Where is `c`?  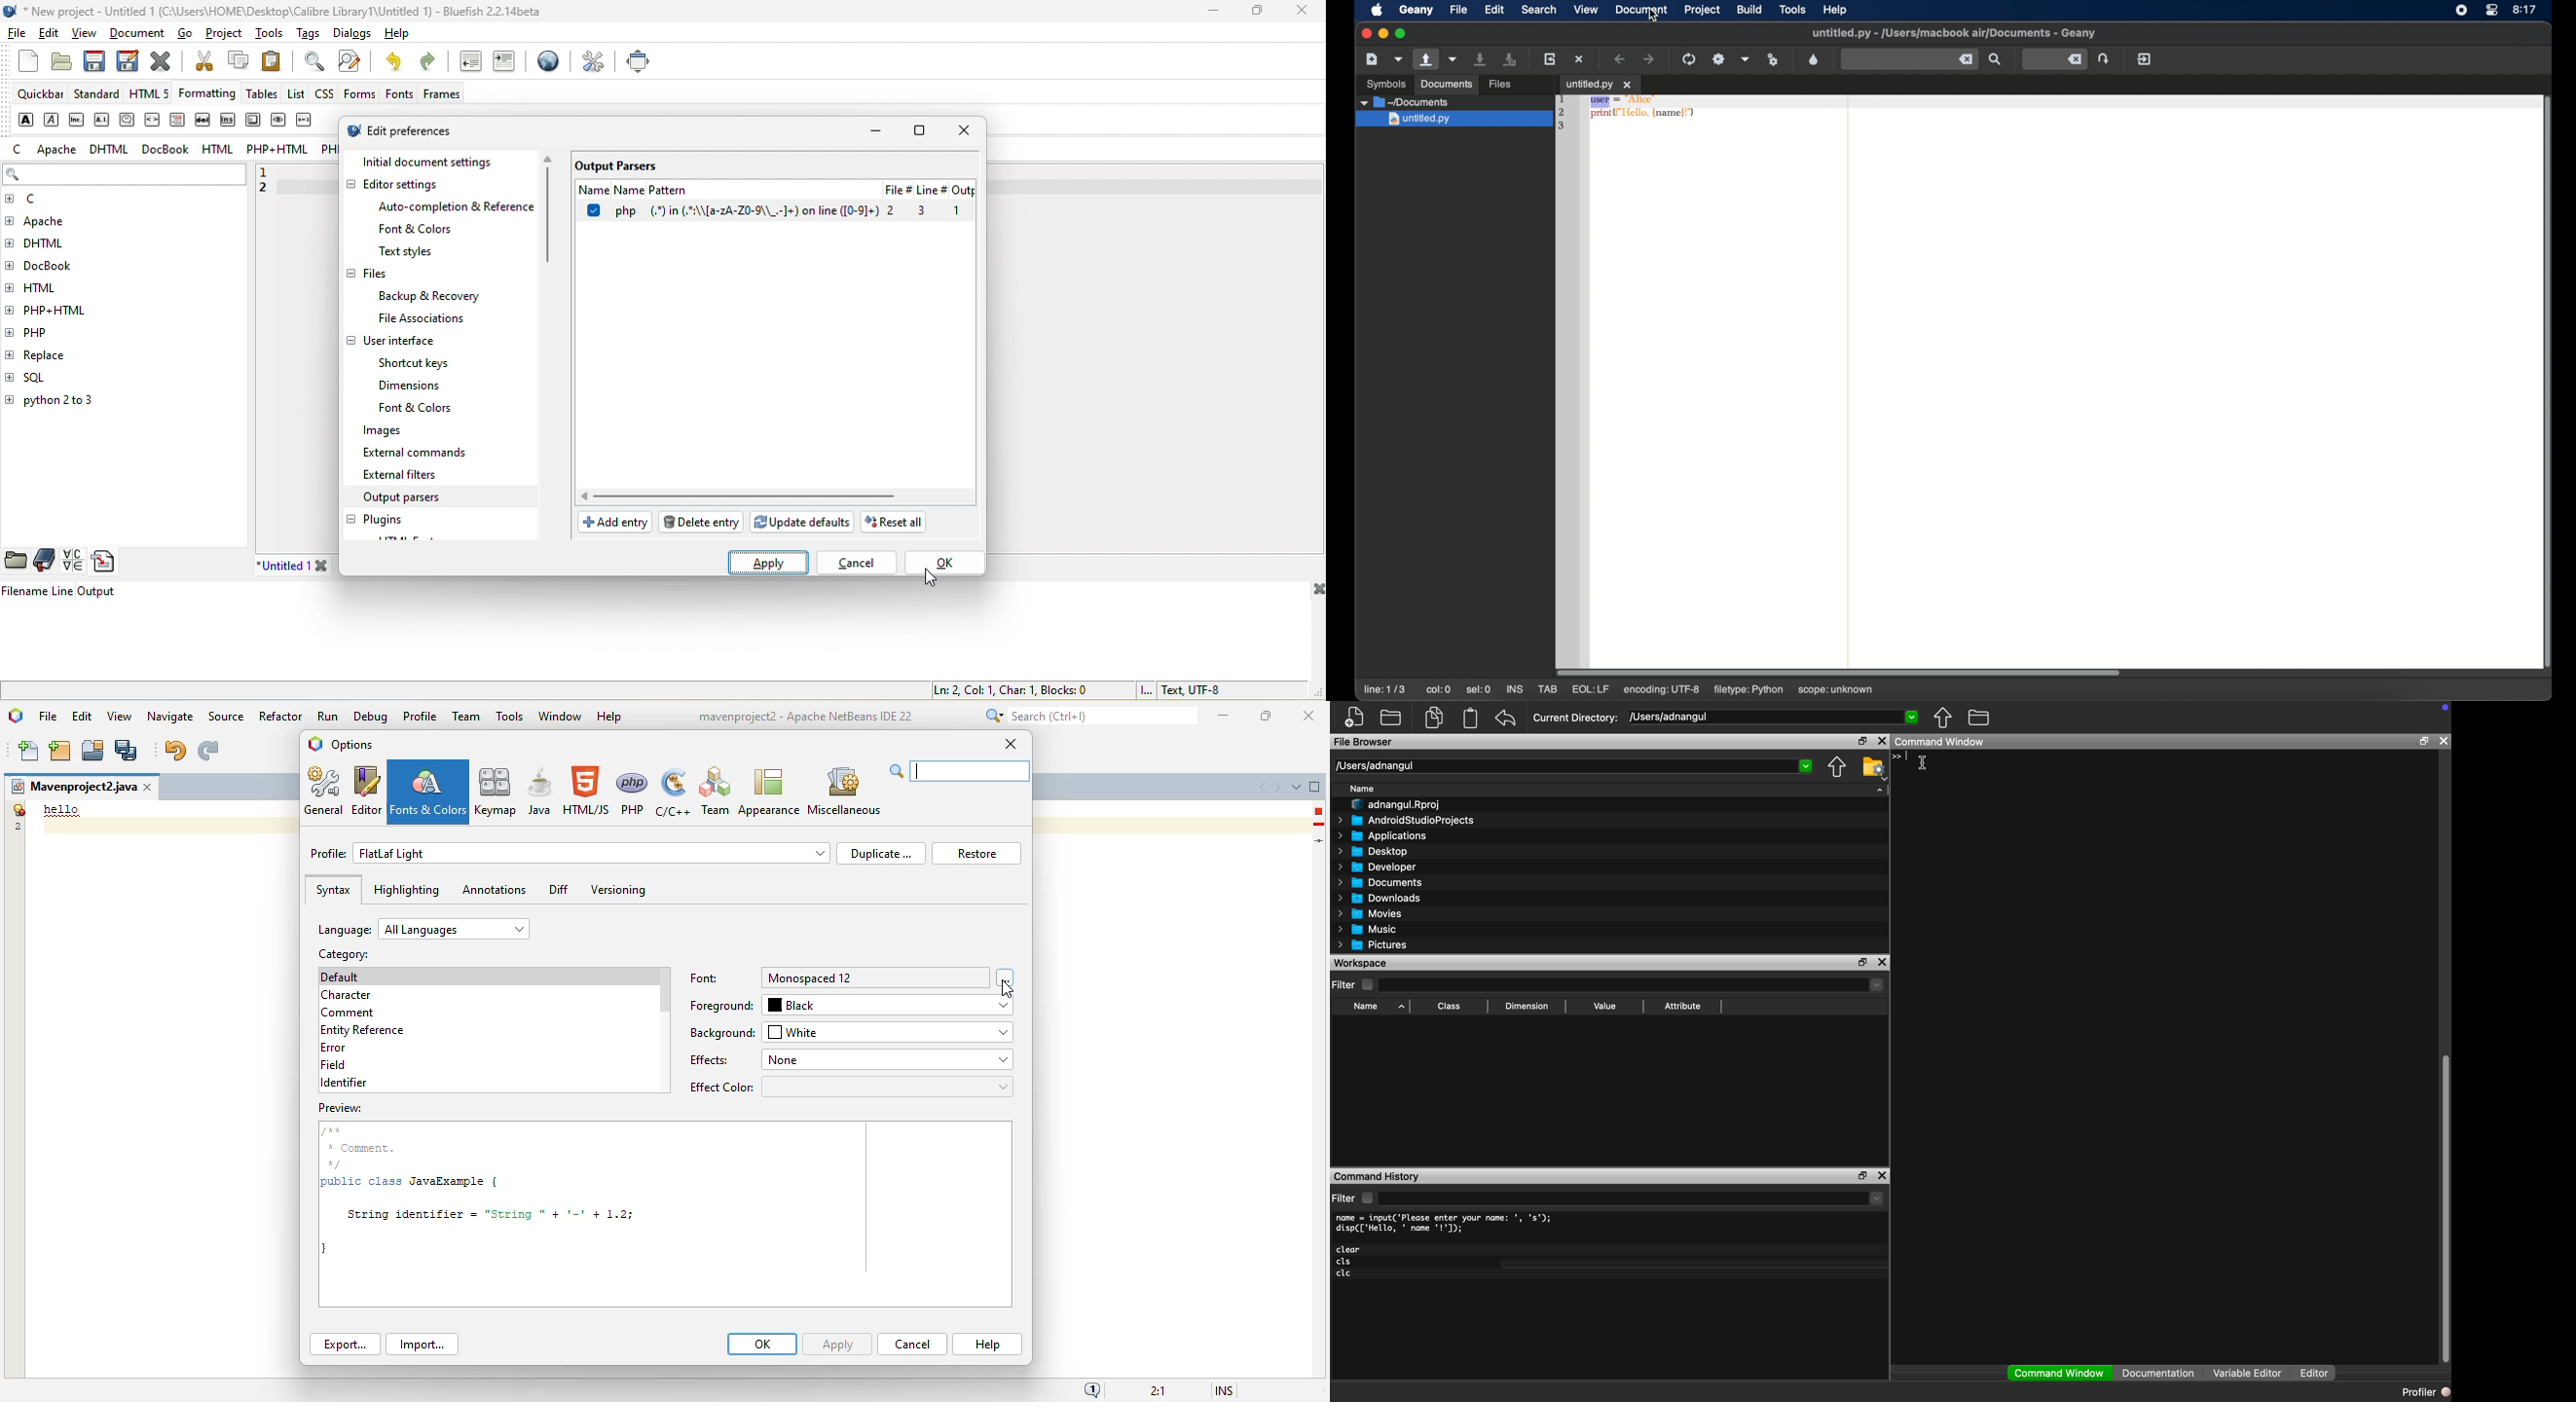
c is located at coordinates (37, 200).